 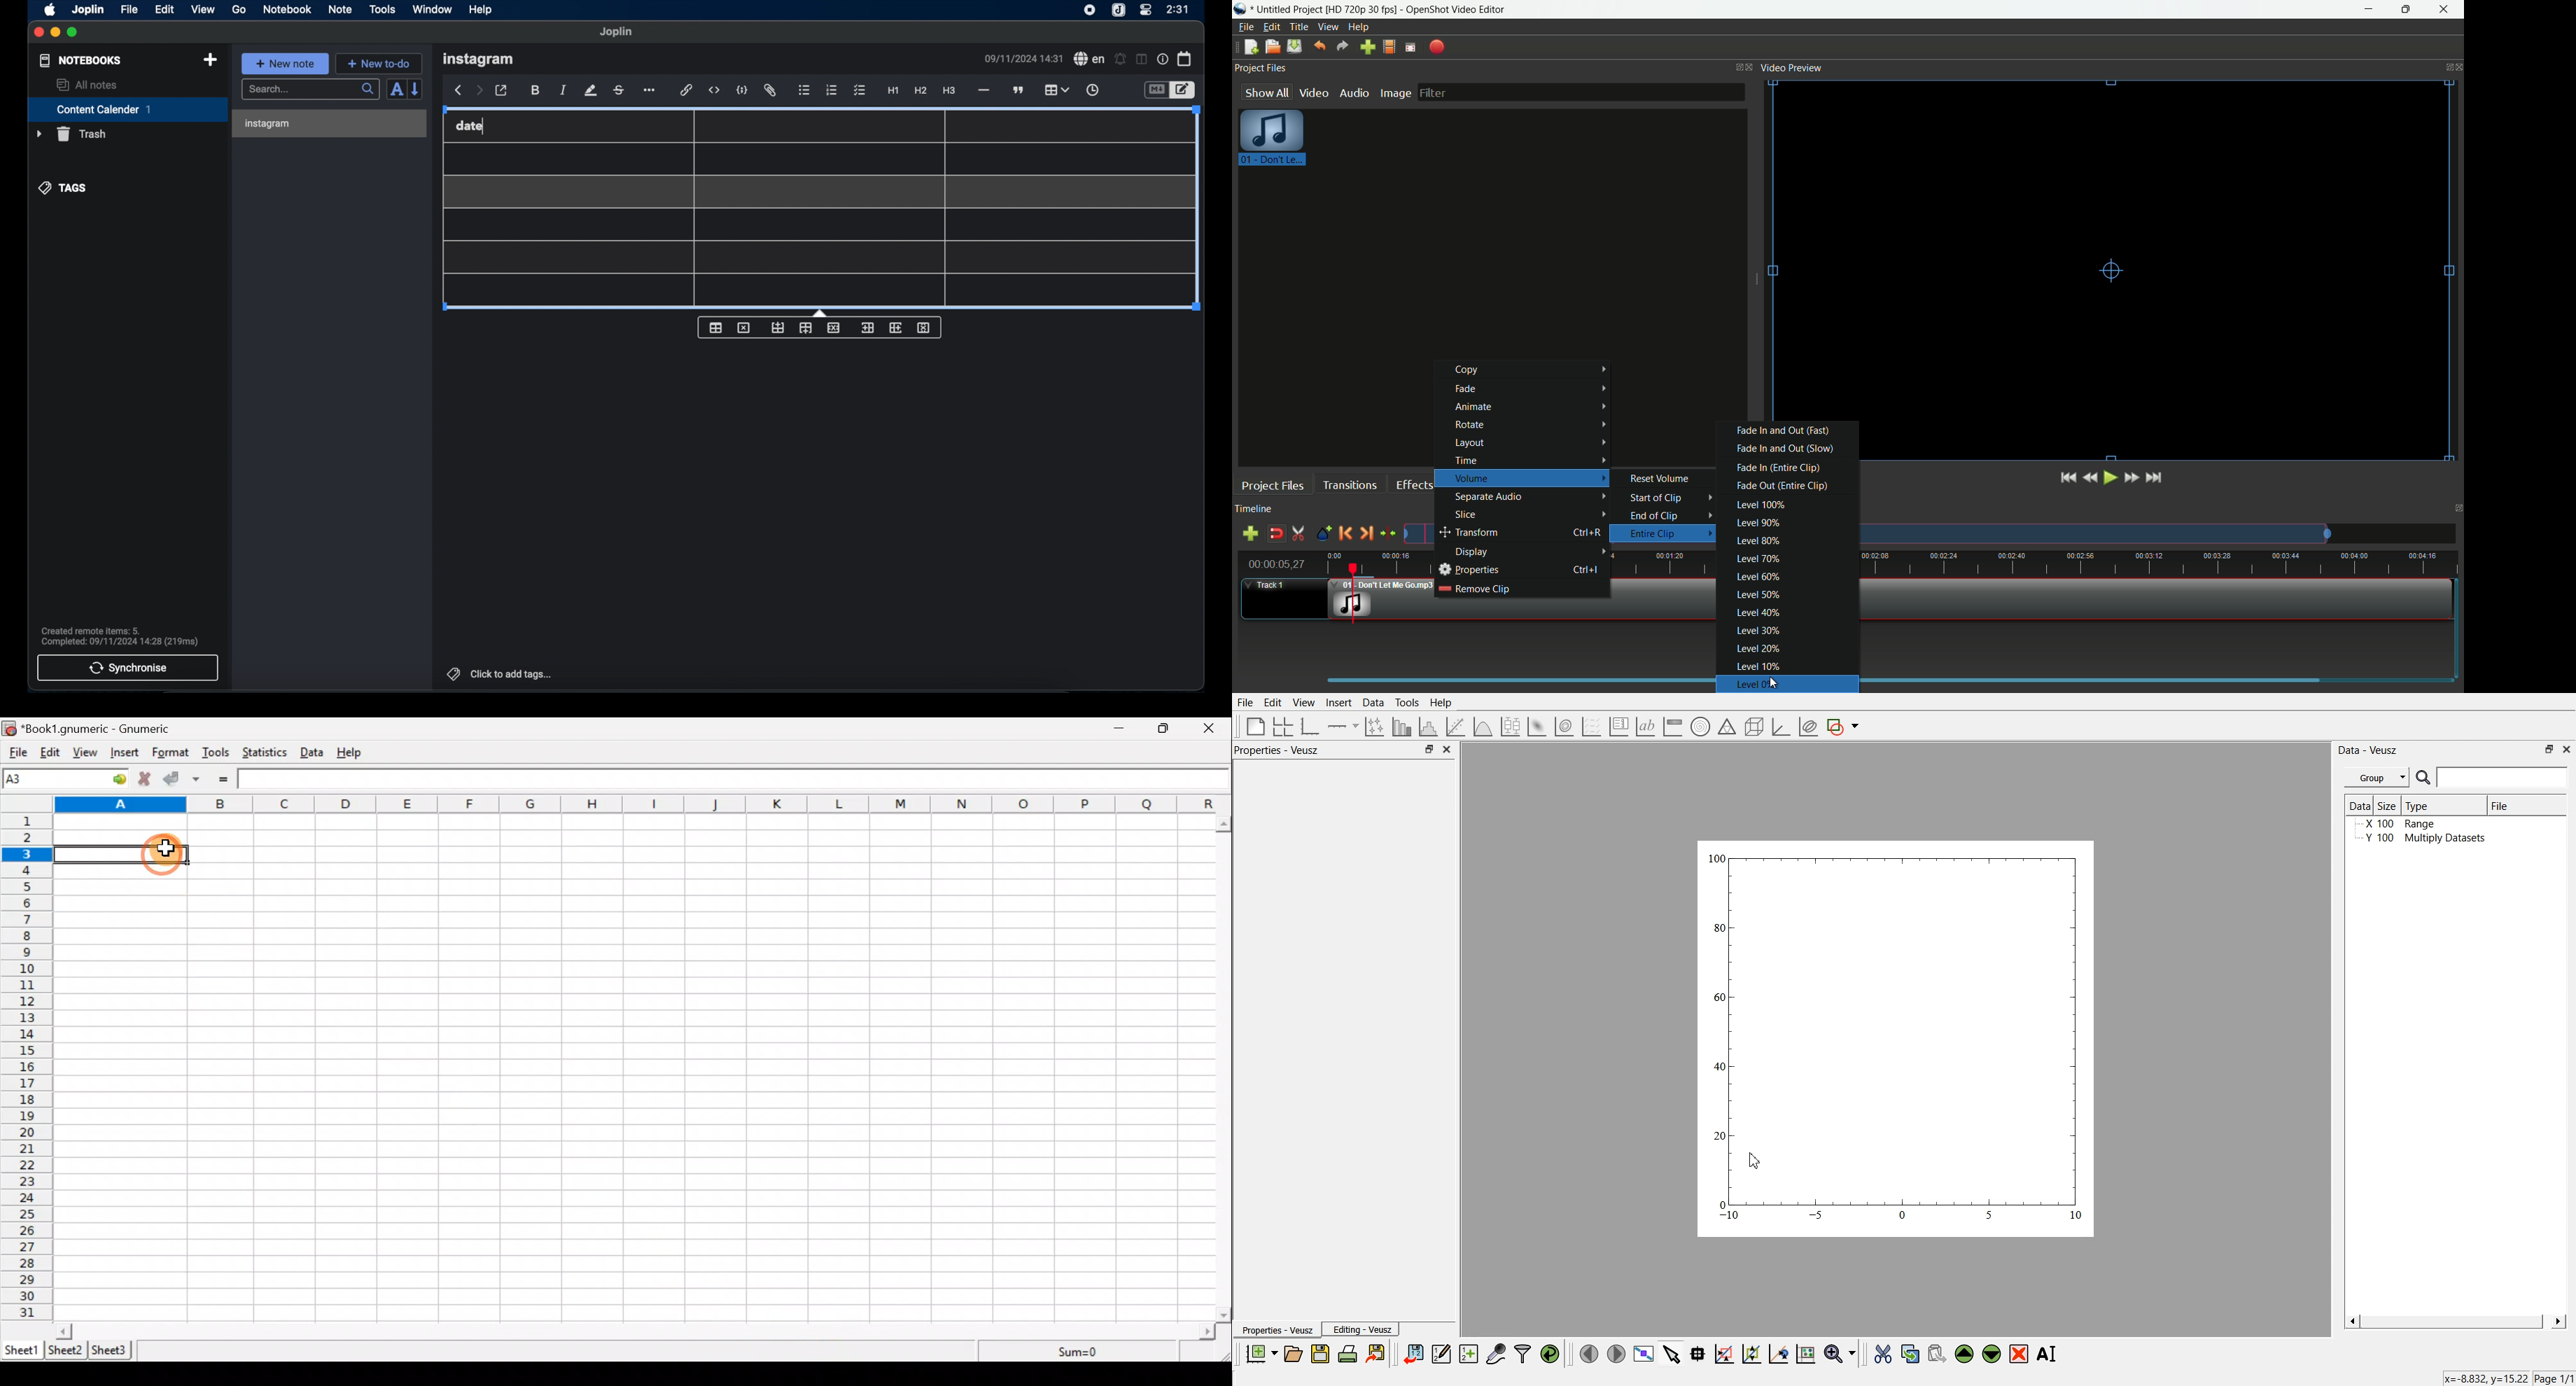 I want to click on , so click(x=2376, y=778).